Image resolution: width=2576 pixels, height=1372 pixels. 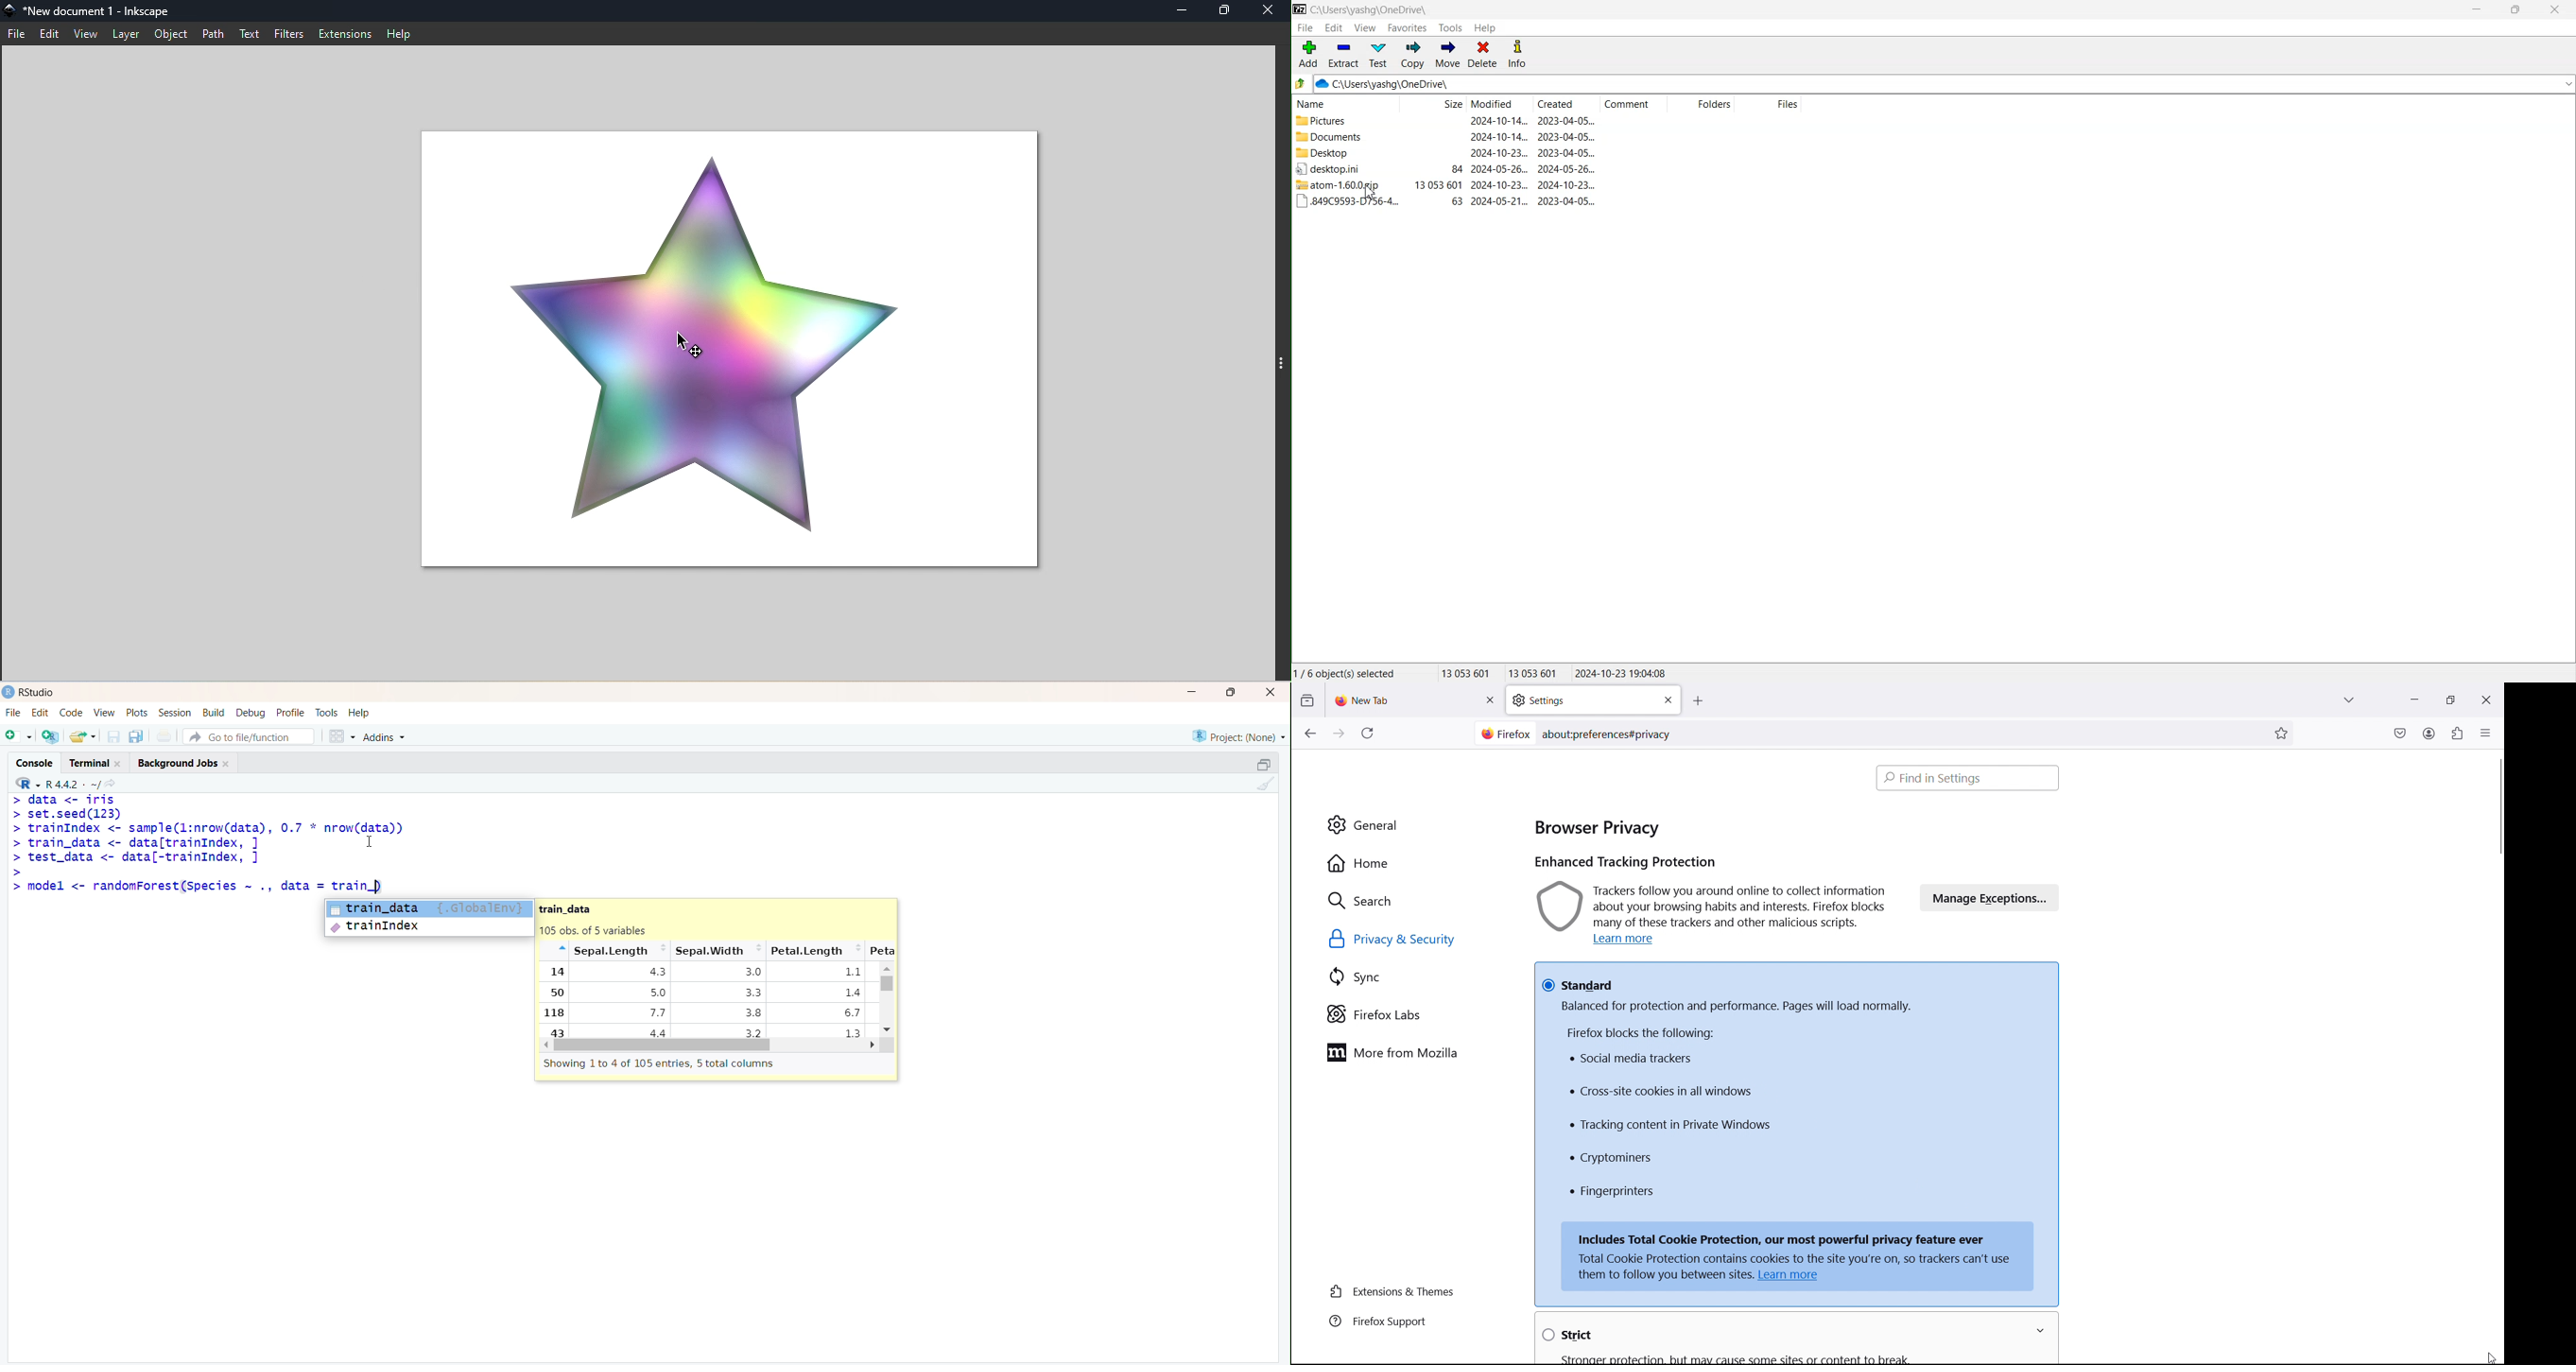 I want to click on 2024-10-14, so click(x=1498, y=120).